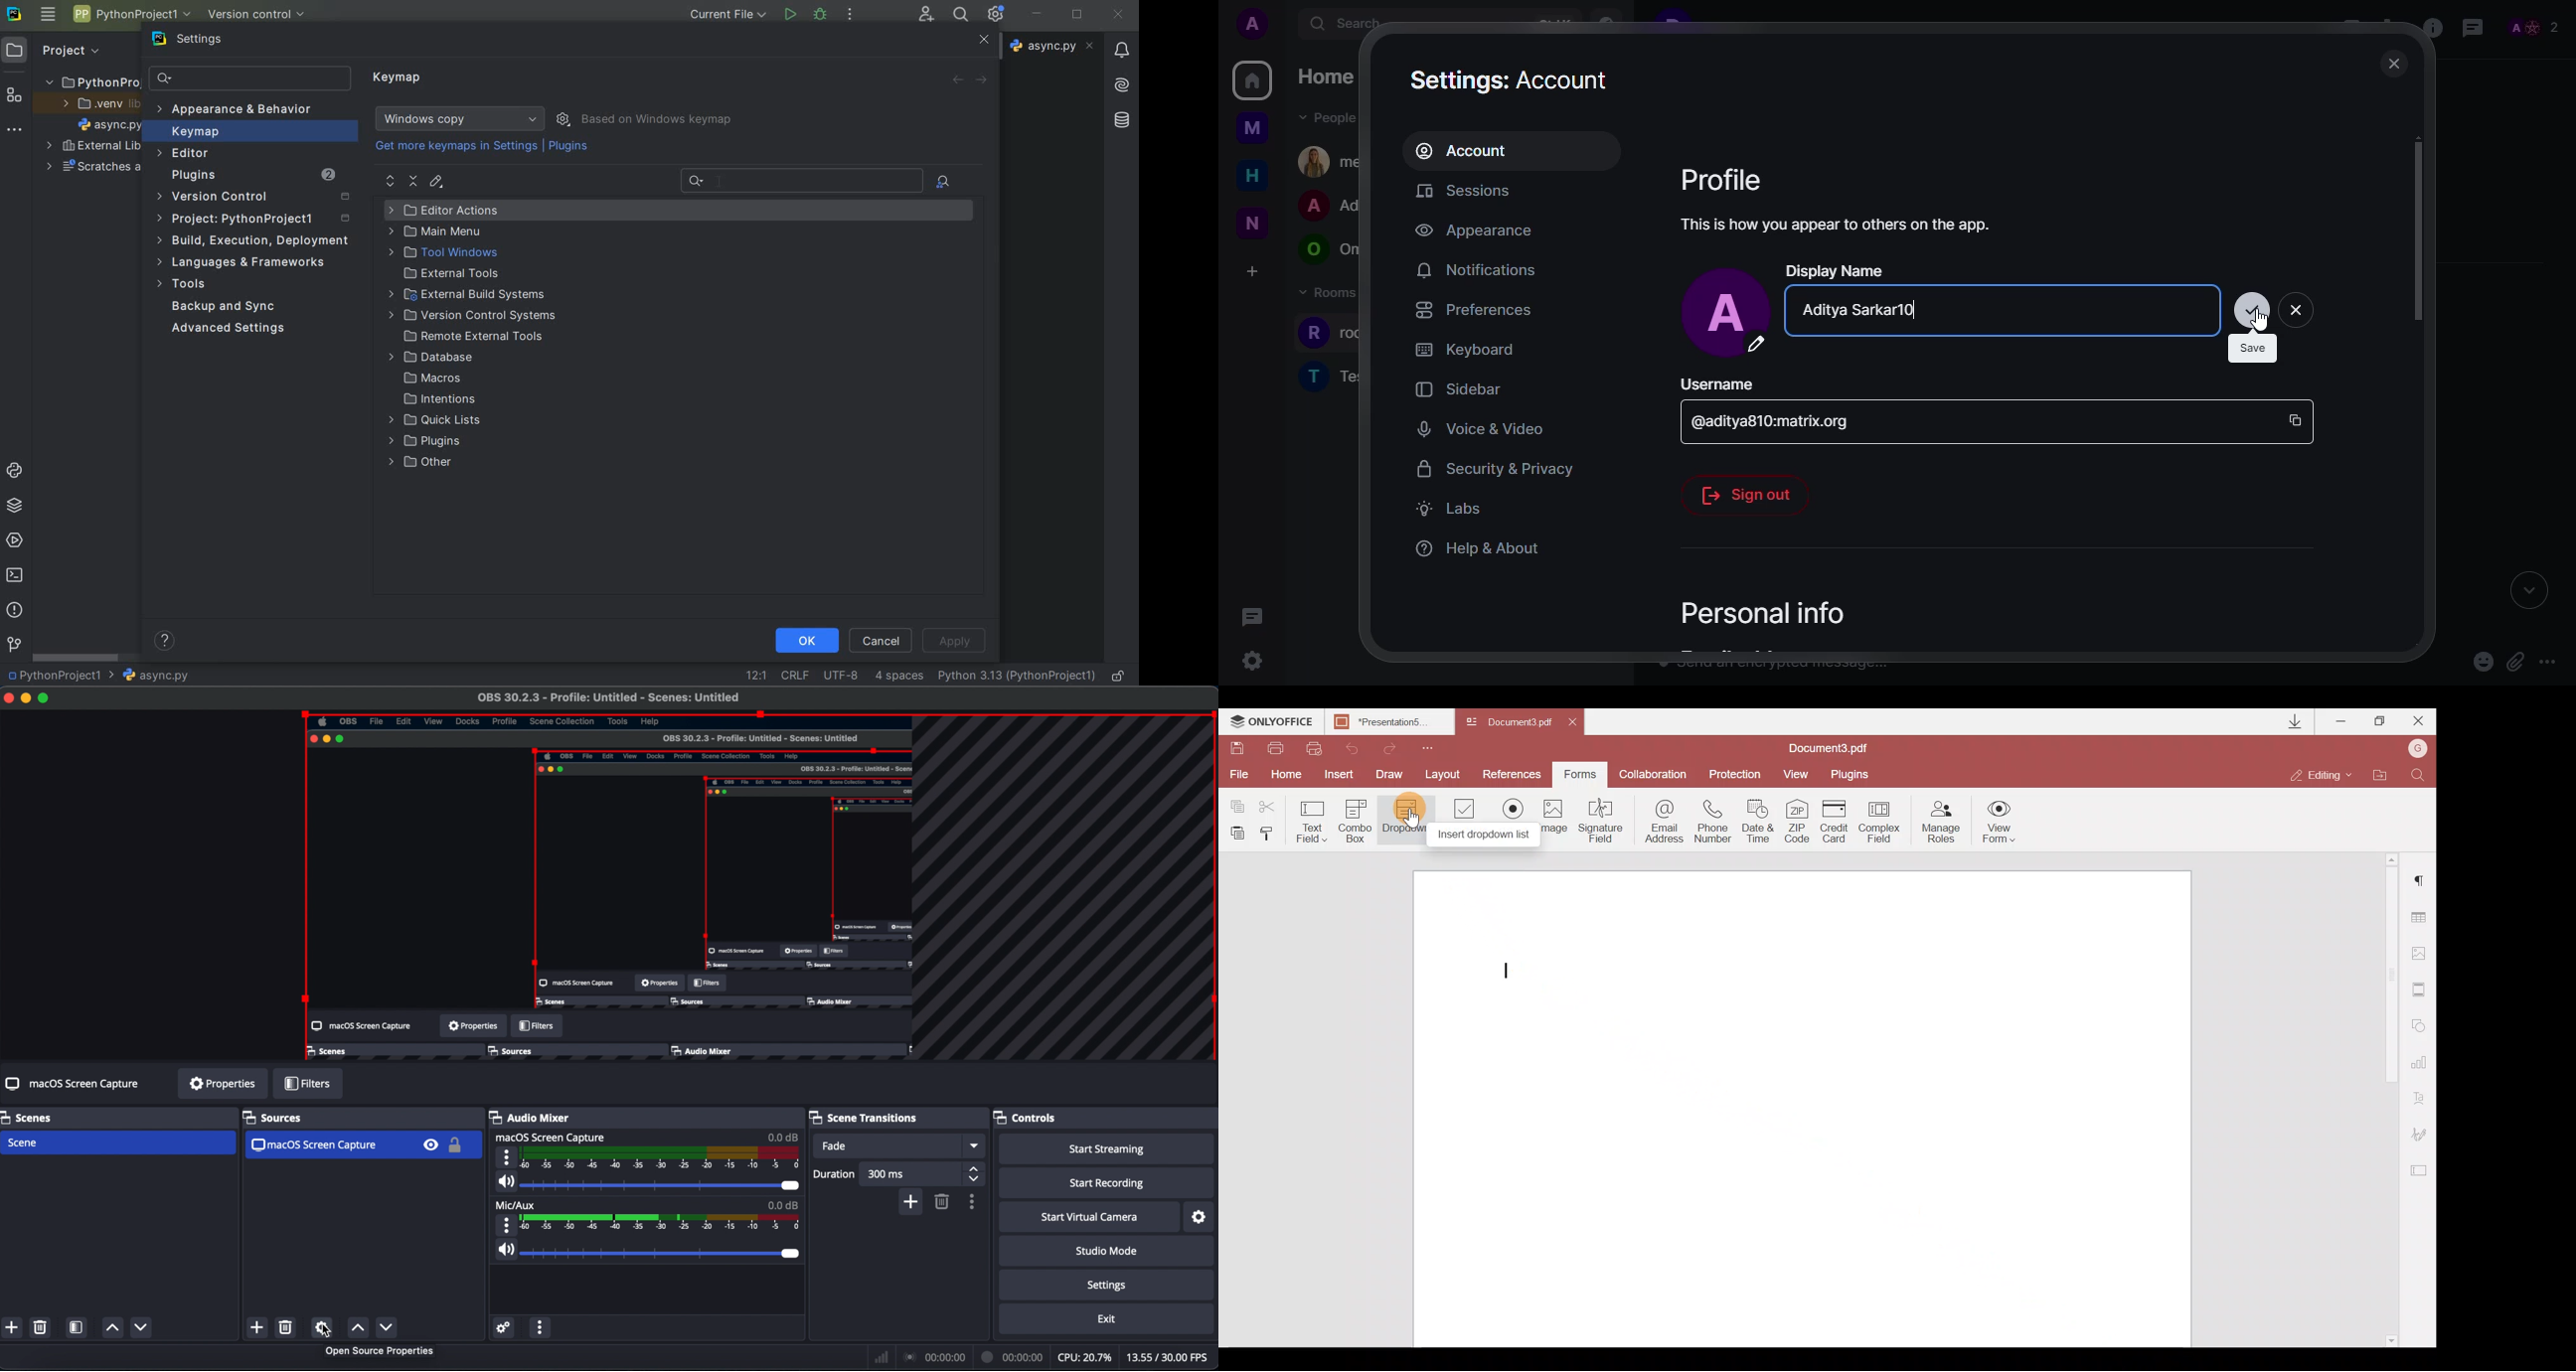  What do you see at coordinates (1086, 1357) in the screenshot?
I see `CPU usage` at bounding box center [1086, 1357].